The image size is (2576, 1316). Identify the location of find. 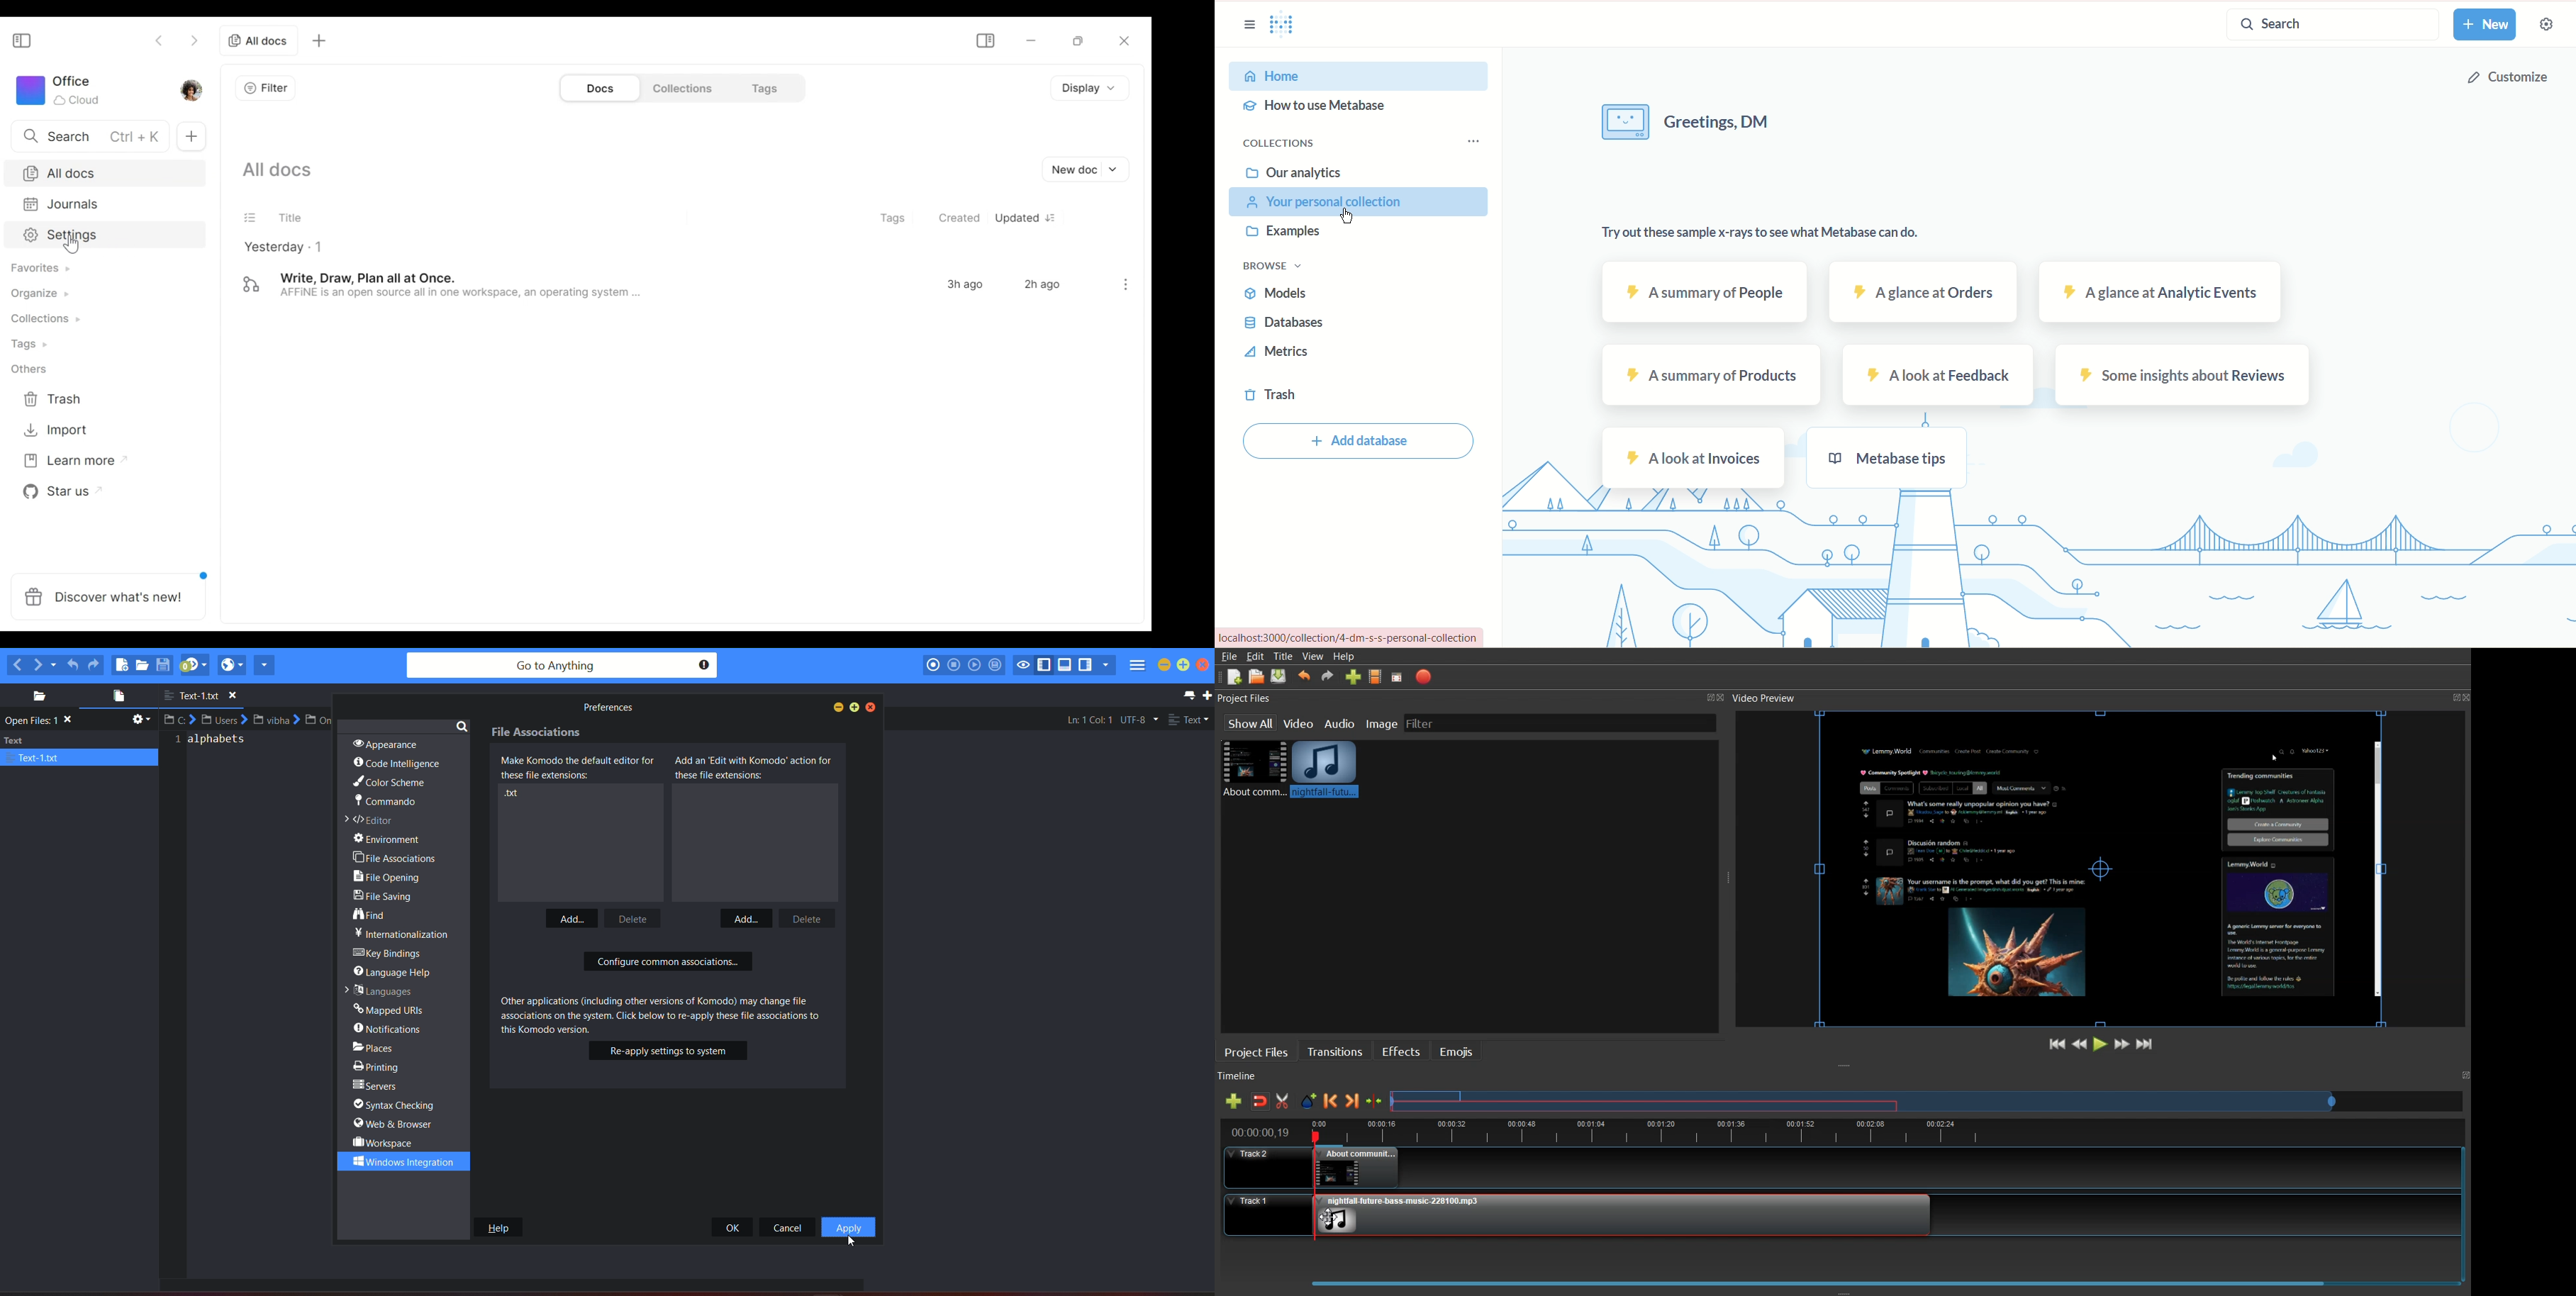
(372, 915).